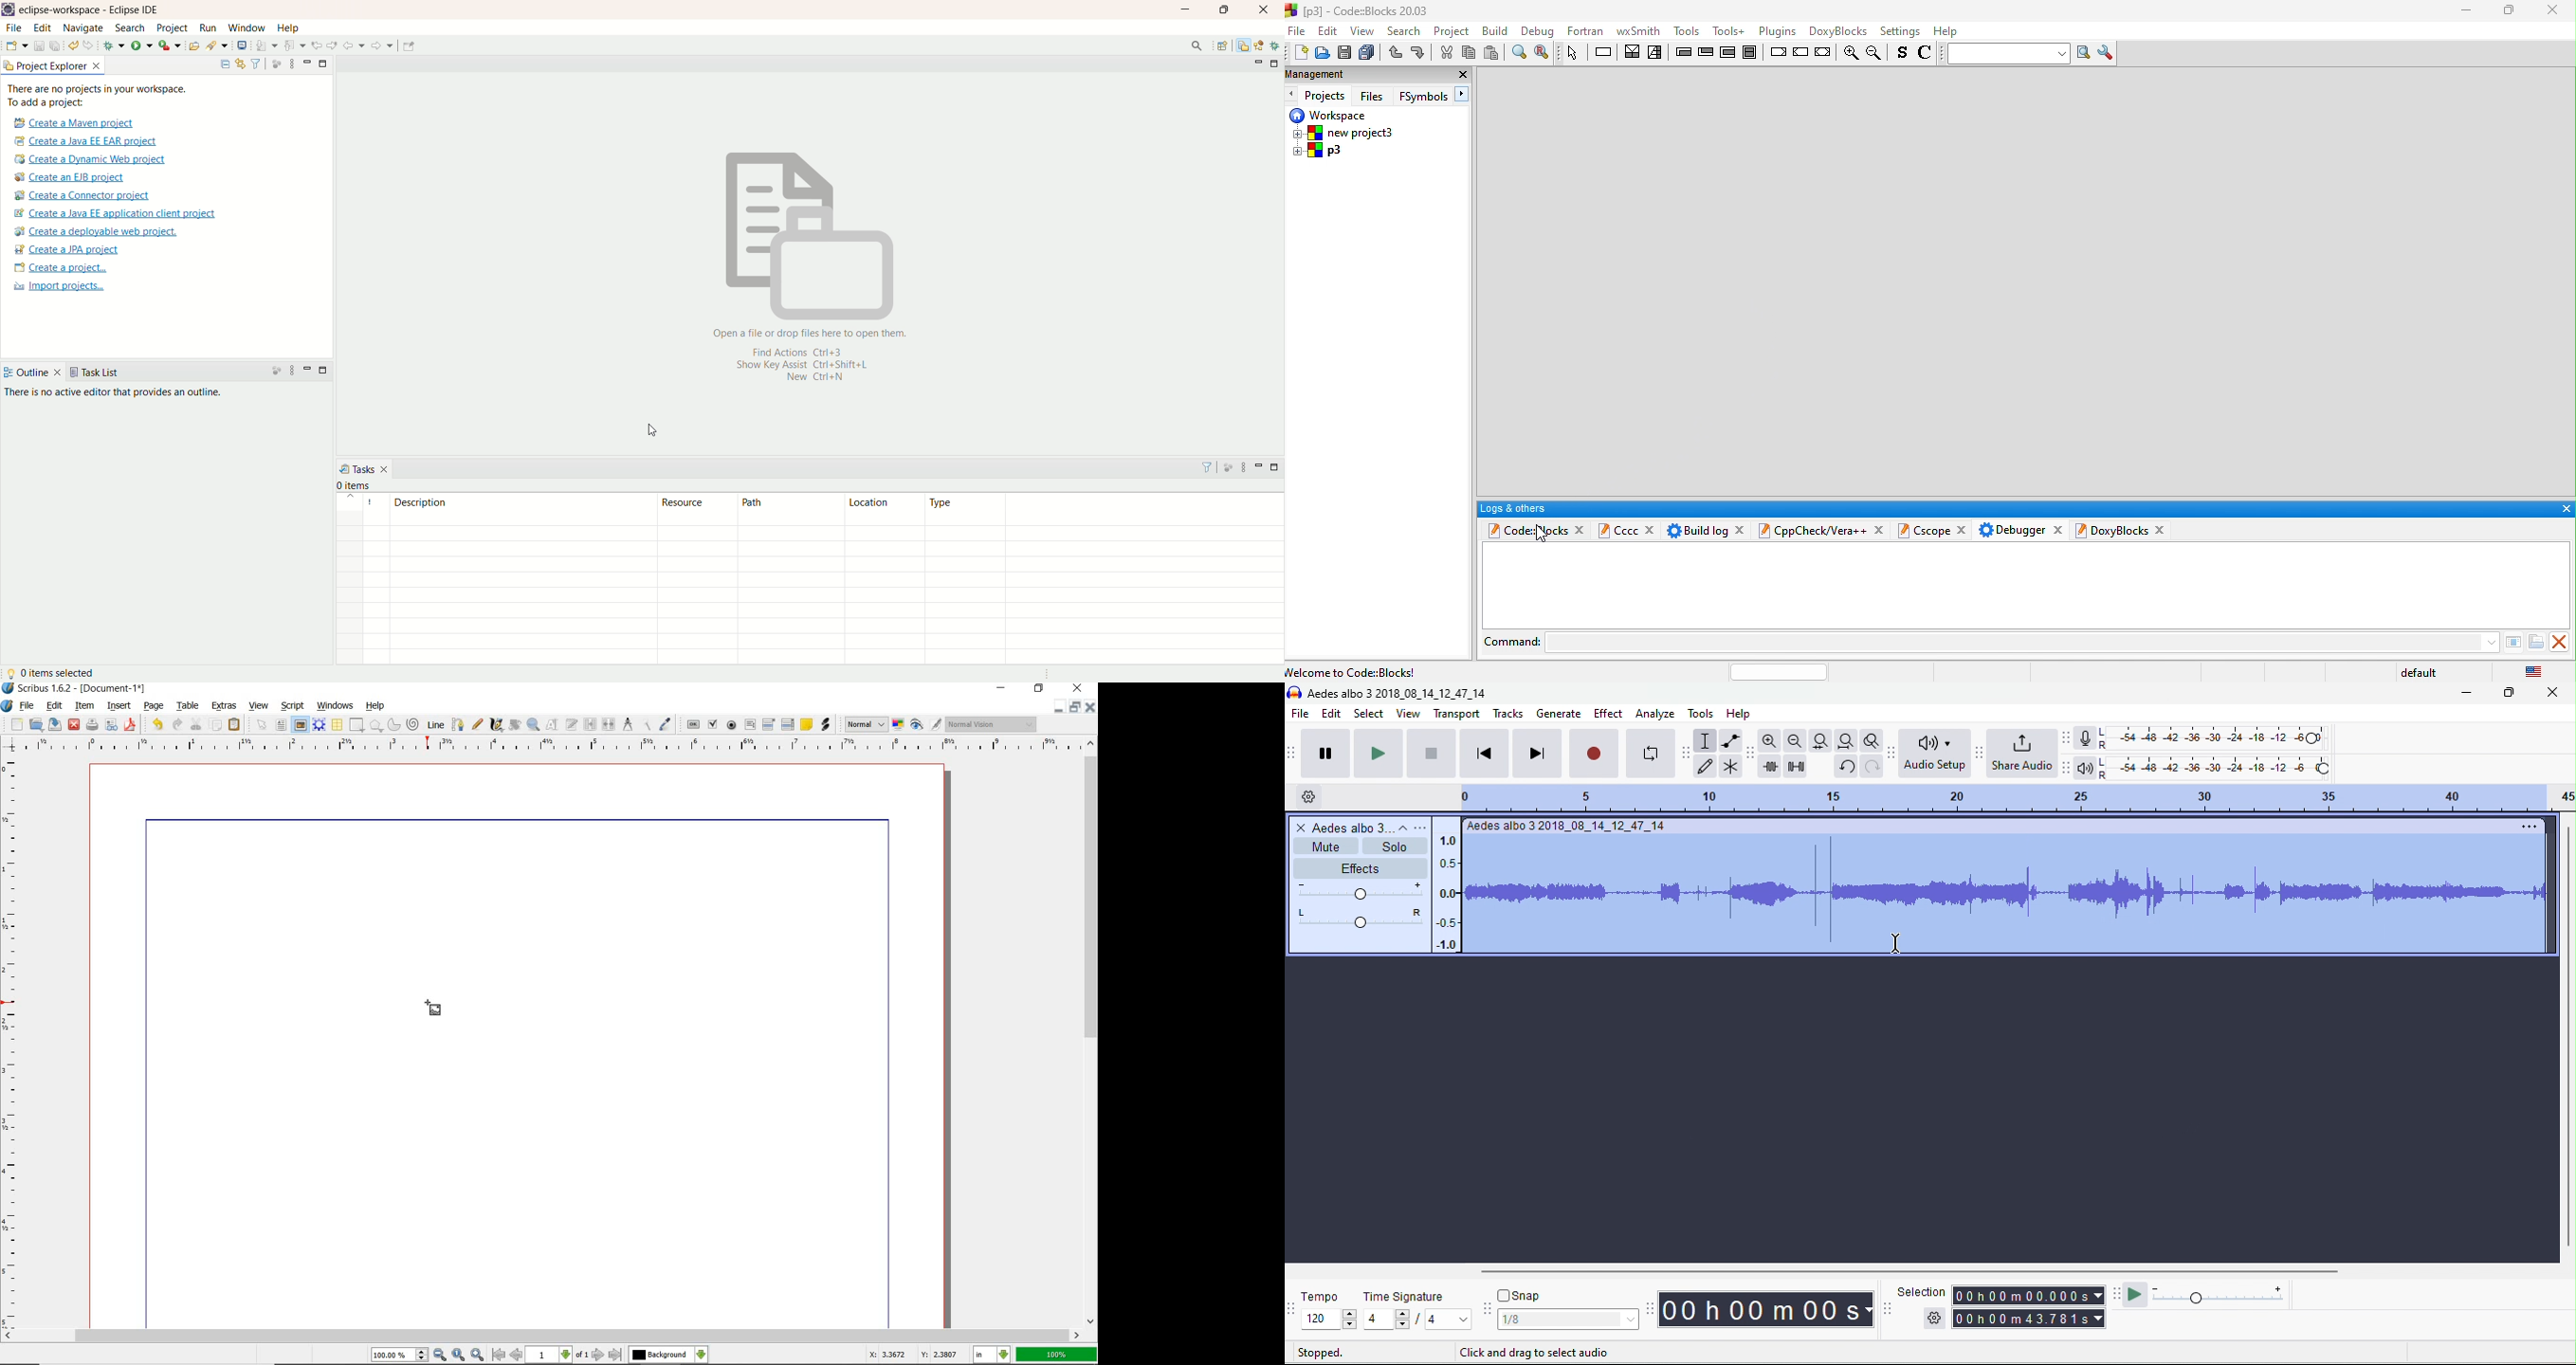 The height and width of the screenshot is (1372, 2576). What do you see at coordinates (599, 1355) in the screenshot?
I see `Next Page` at bounding box center [599, 1355].